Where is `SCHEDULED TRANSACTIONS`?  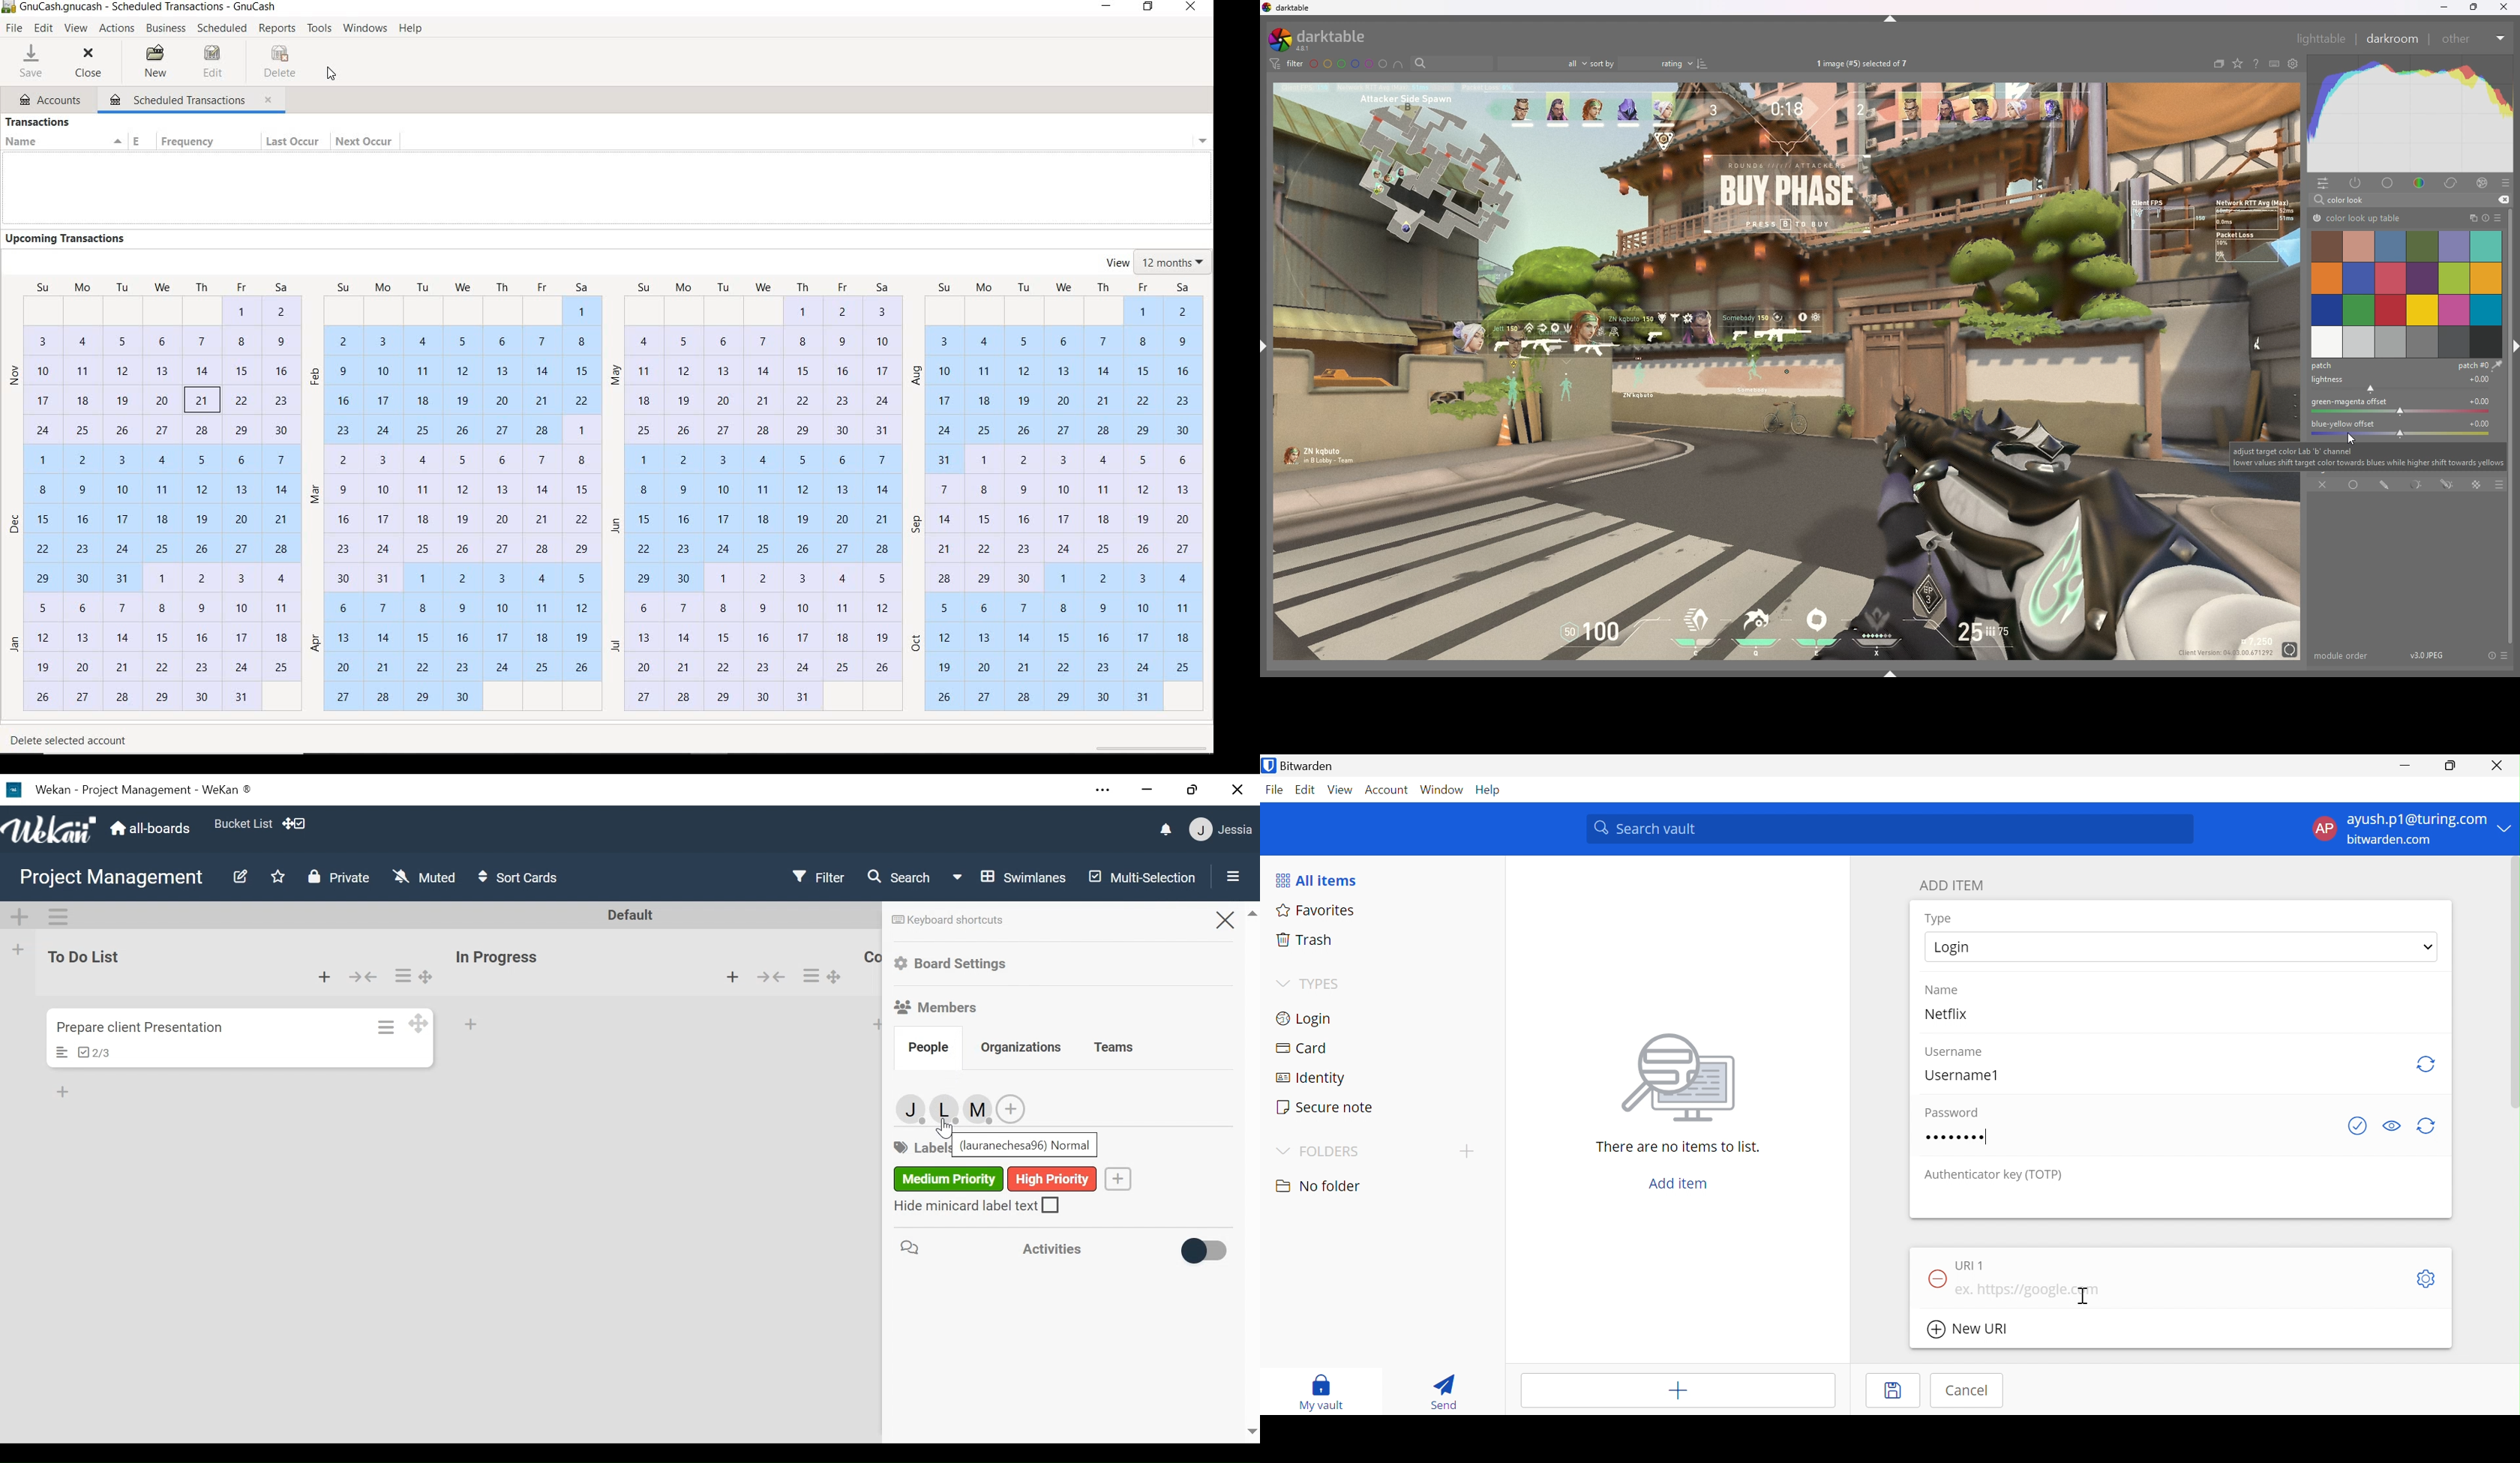 SCHEDULED TRANSACTIONS is located at coordinates (179, 100).